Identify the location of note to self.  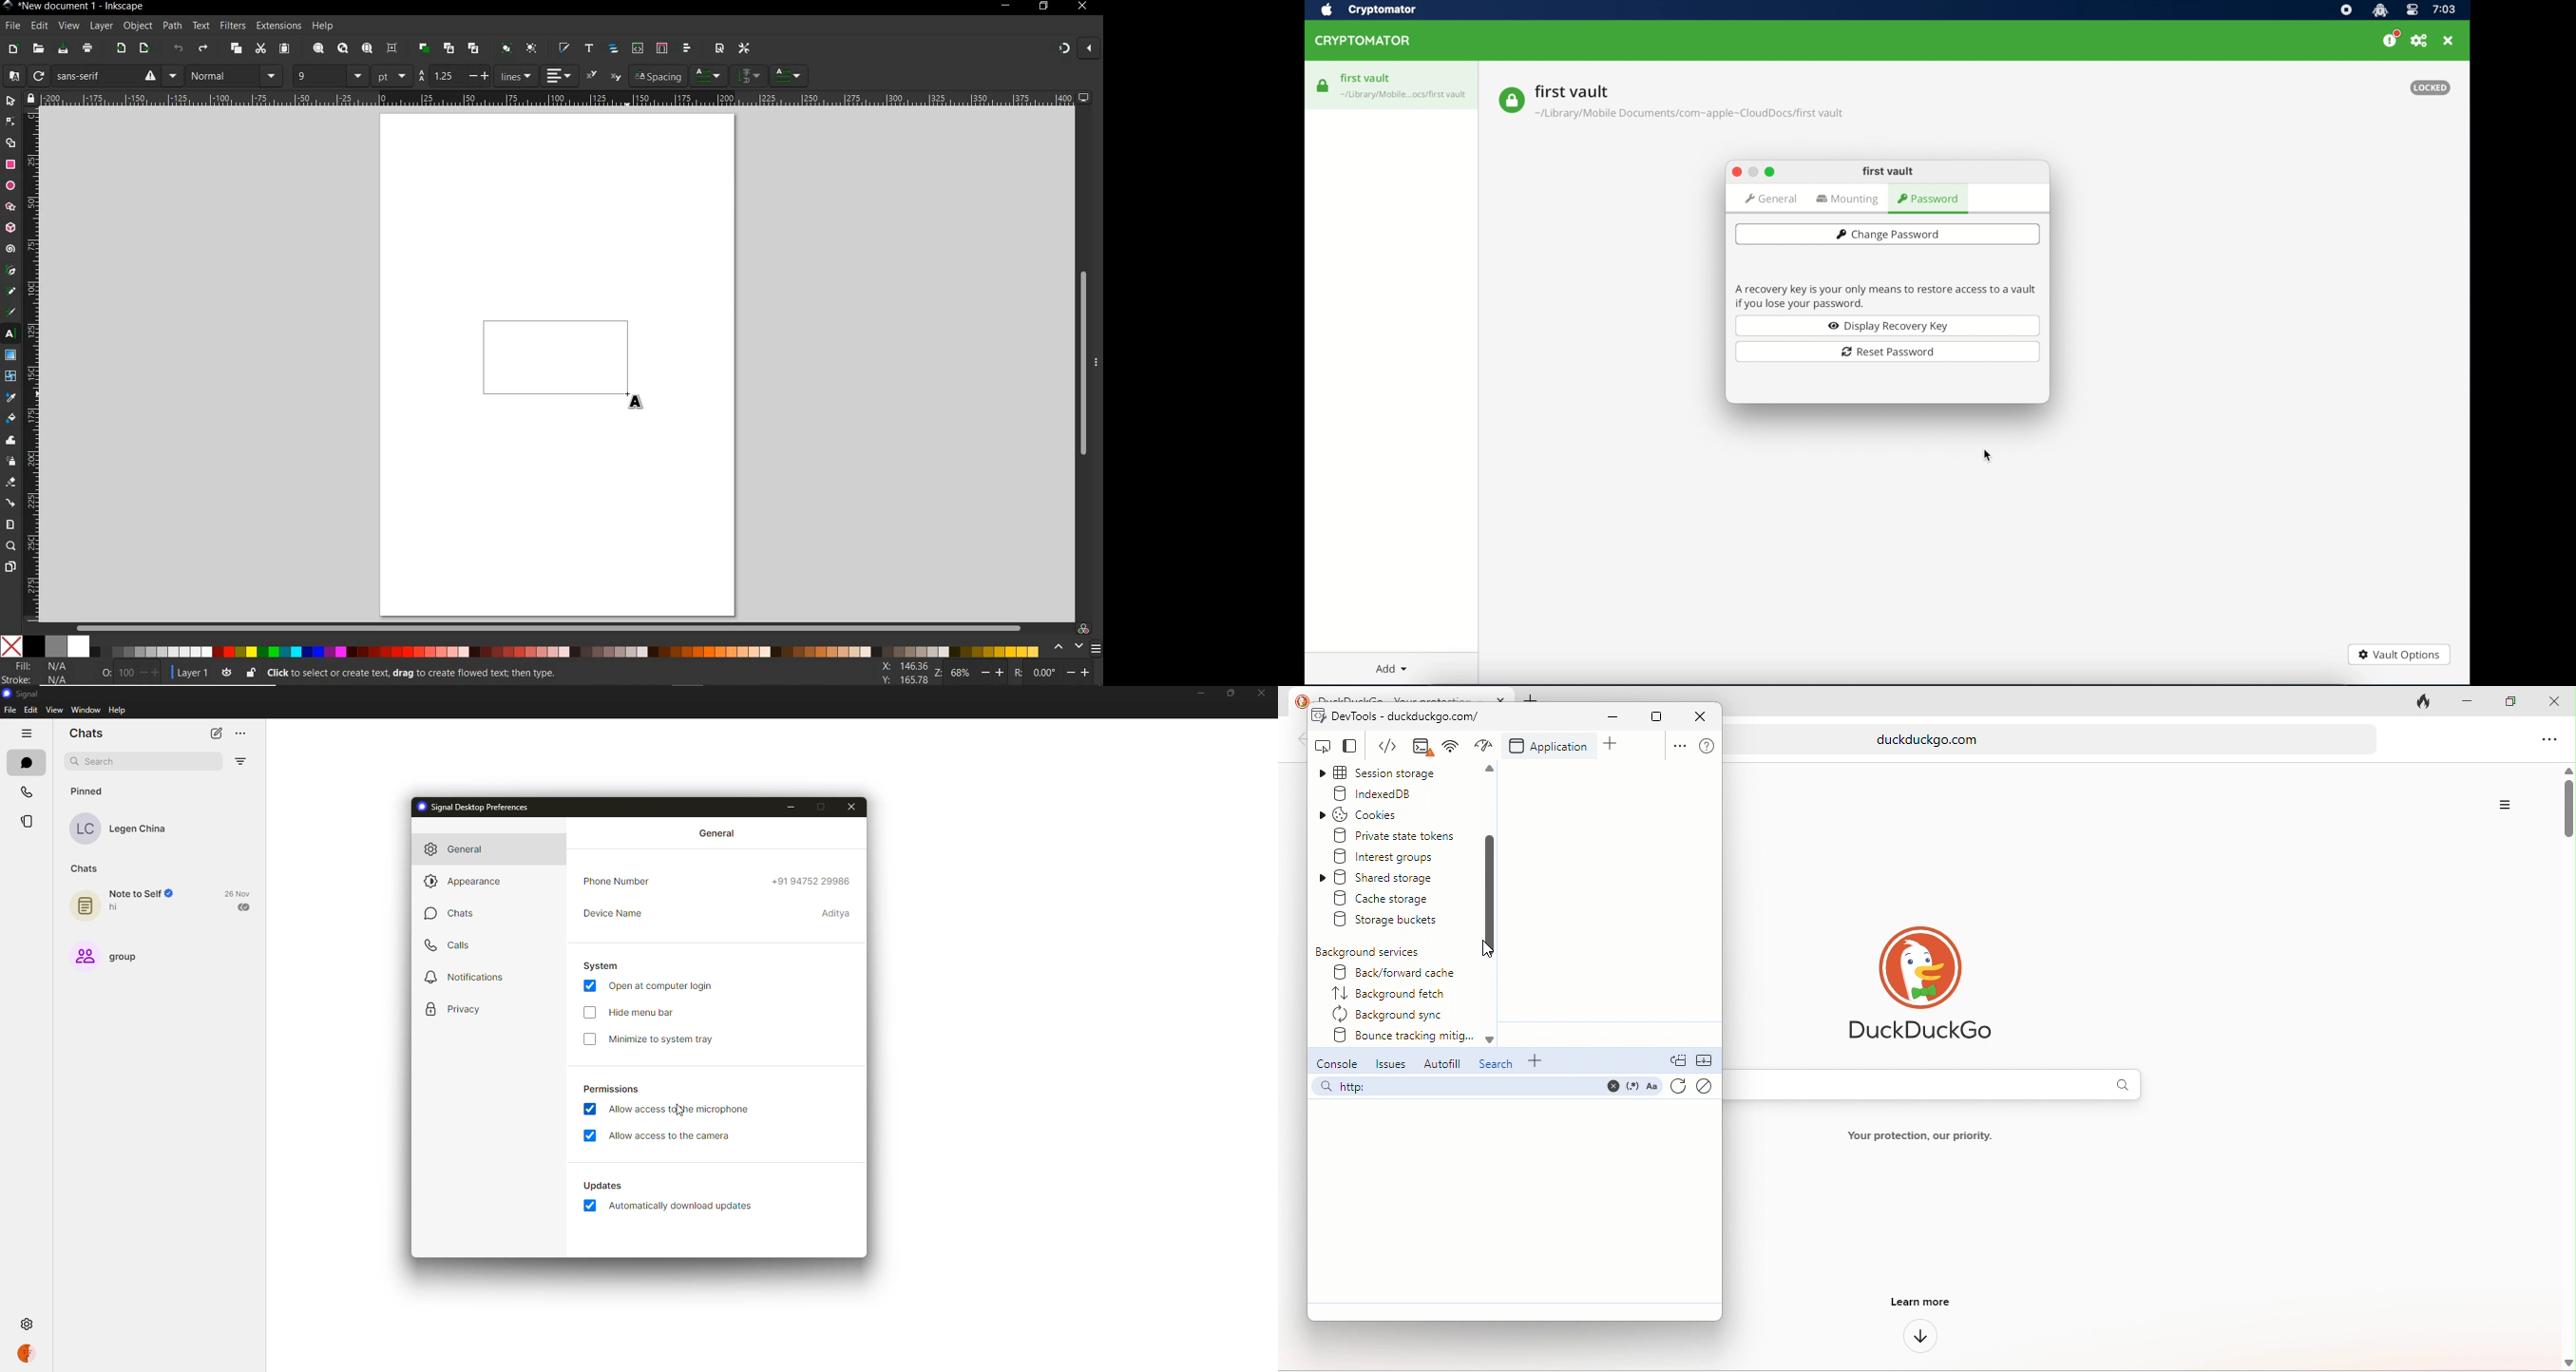
(129, 902).